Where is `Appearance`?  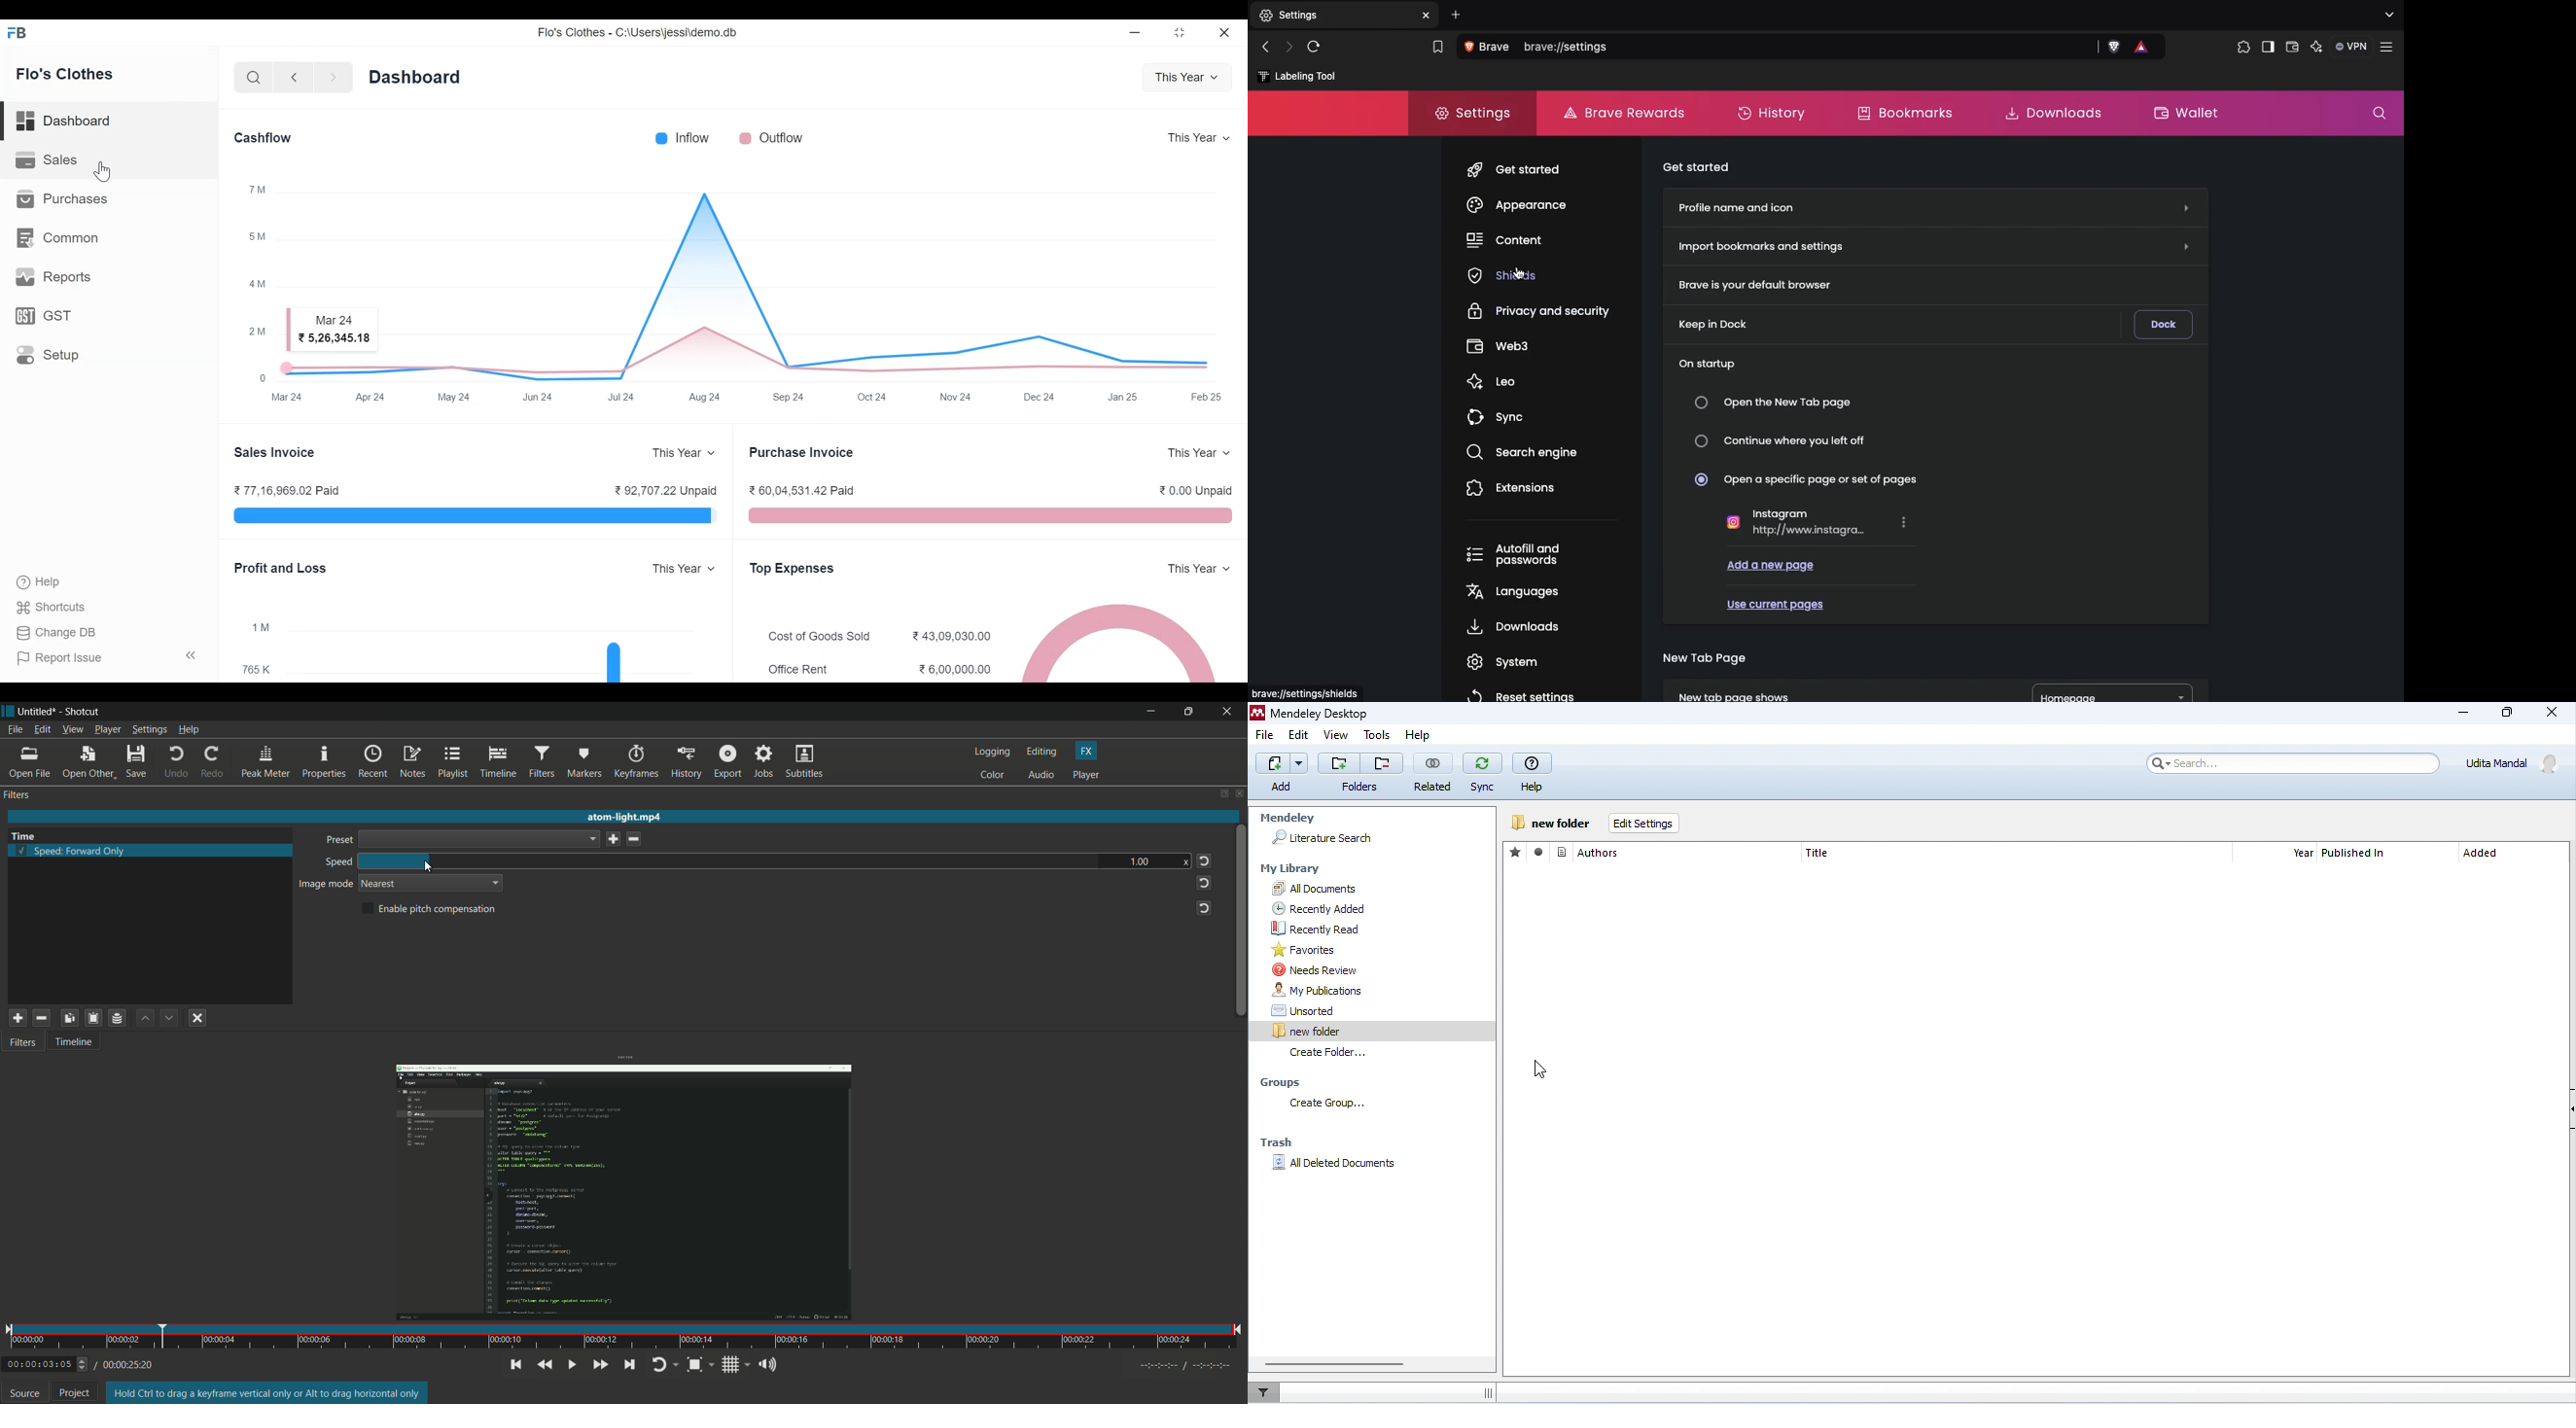 Appearance is located at coordinates (1525, 206).